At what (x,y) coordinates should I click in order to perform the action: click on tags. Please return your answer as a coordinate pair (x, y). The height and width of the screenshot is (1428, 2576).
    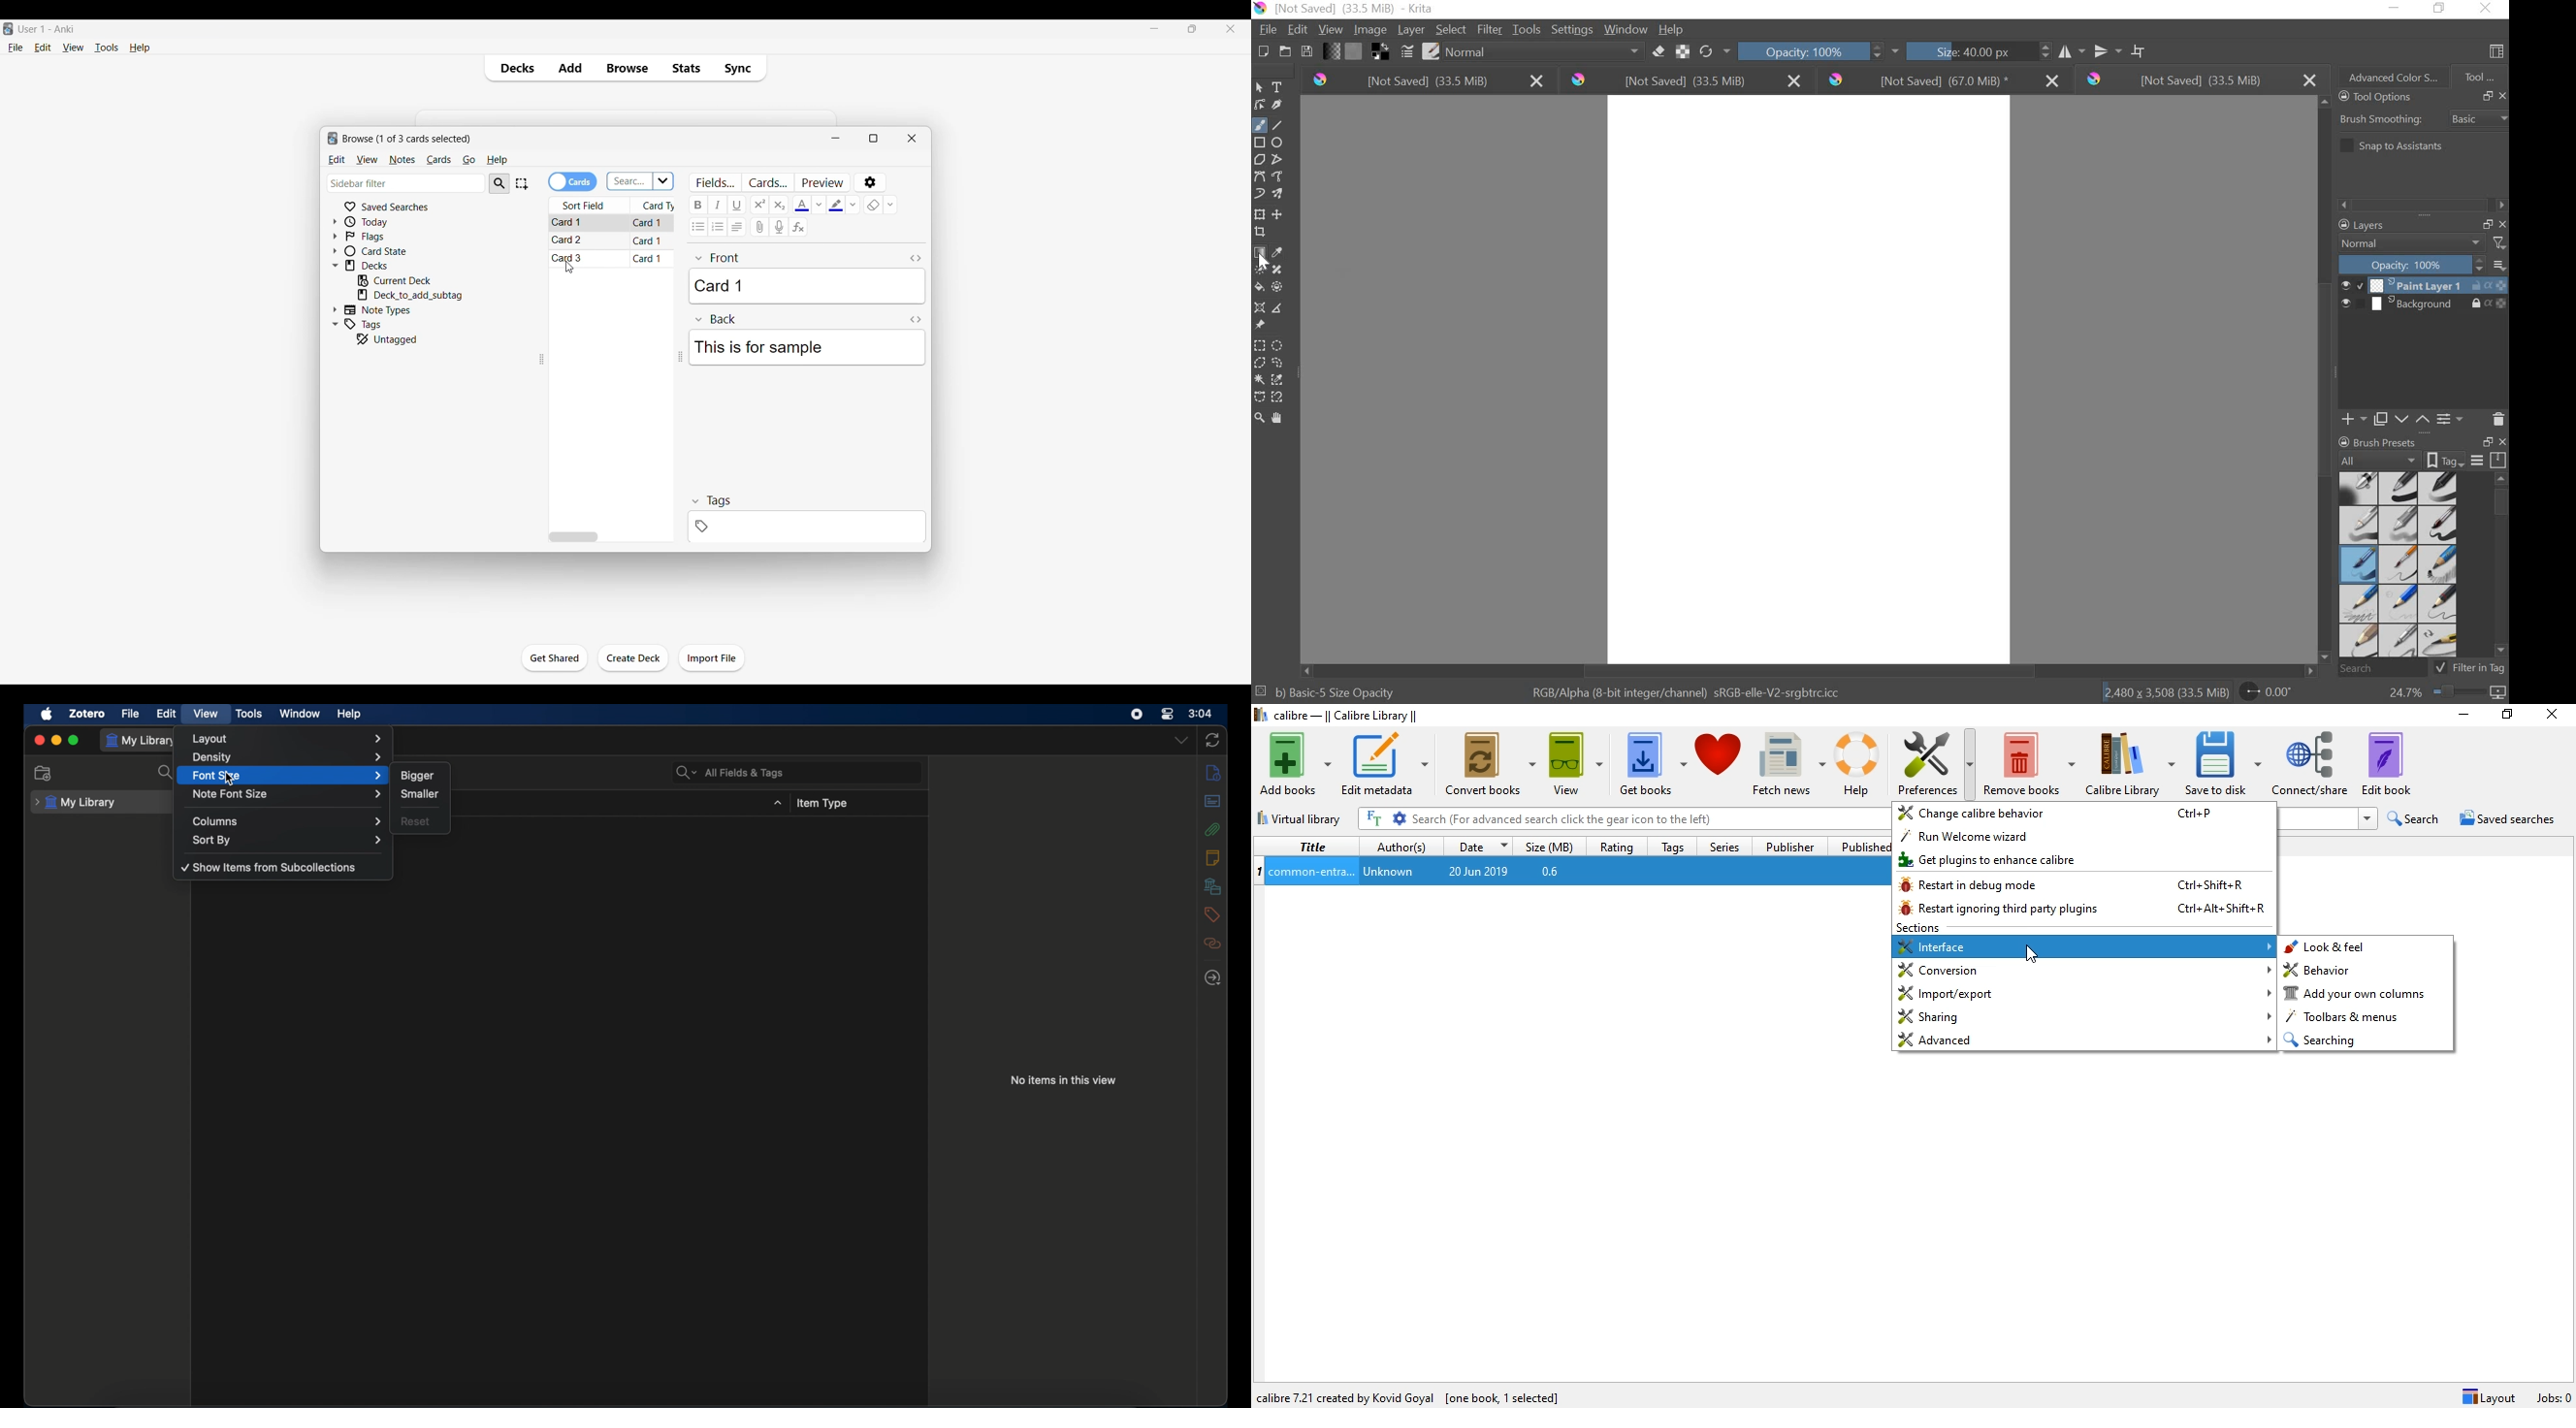
    Looking at the image, I should click on (1212, 914).